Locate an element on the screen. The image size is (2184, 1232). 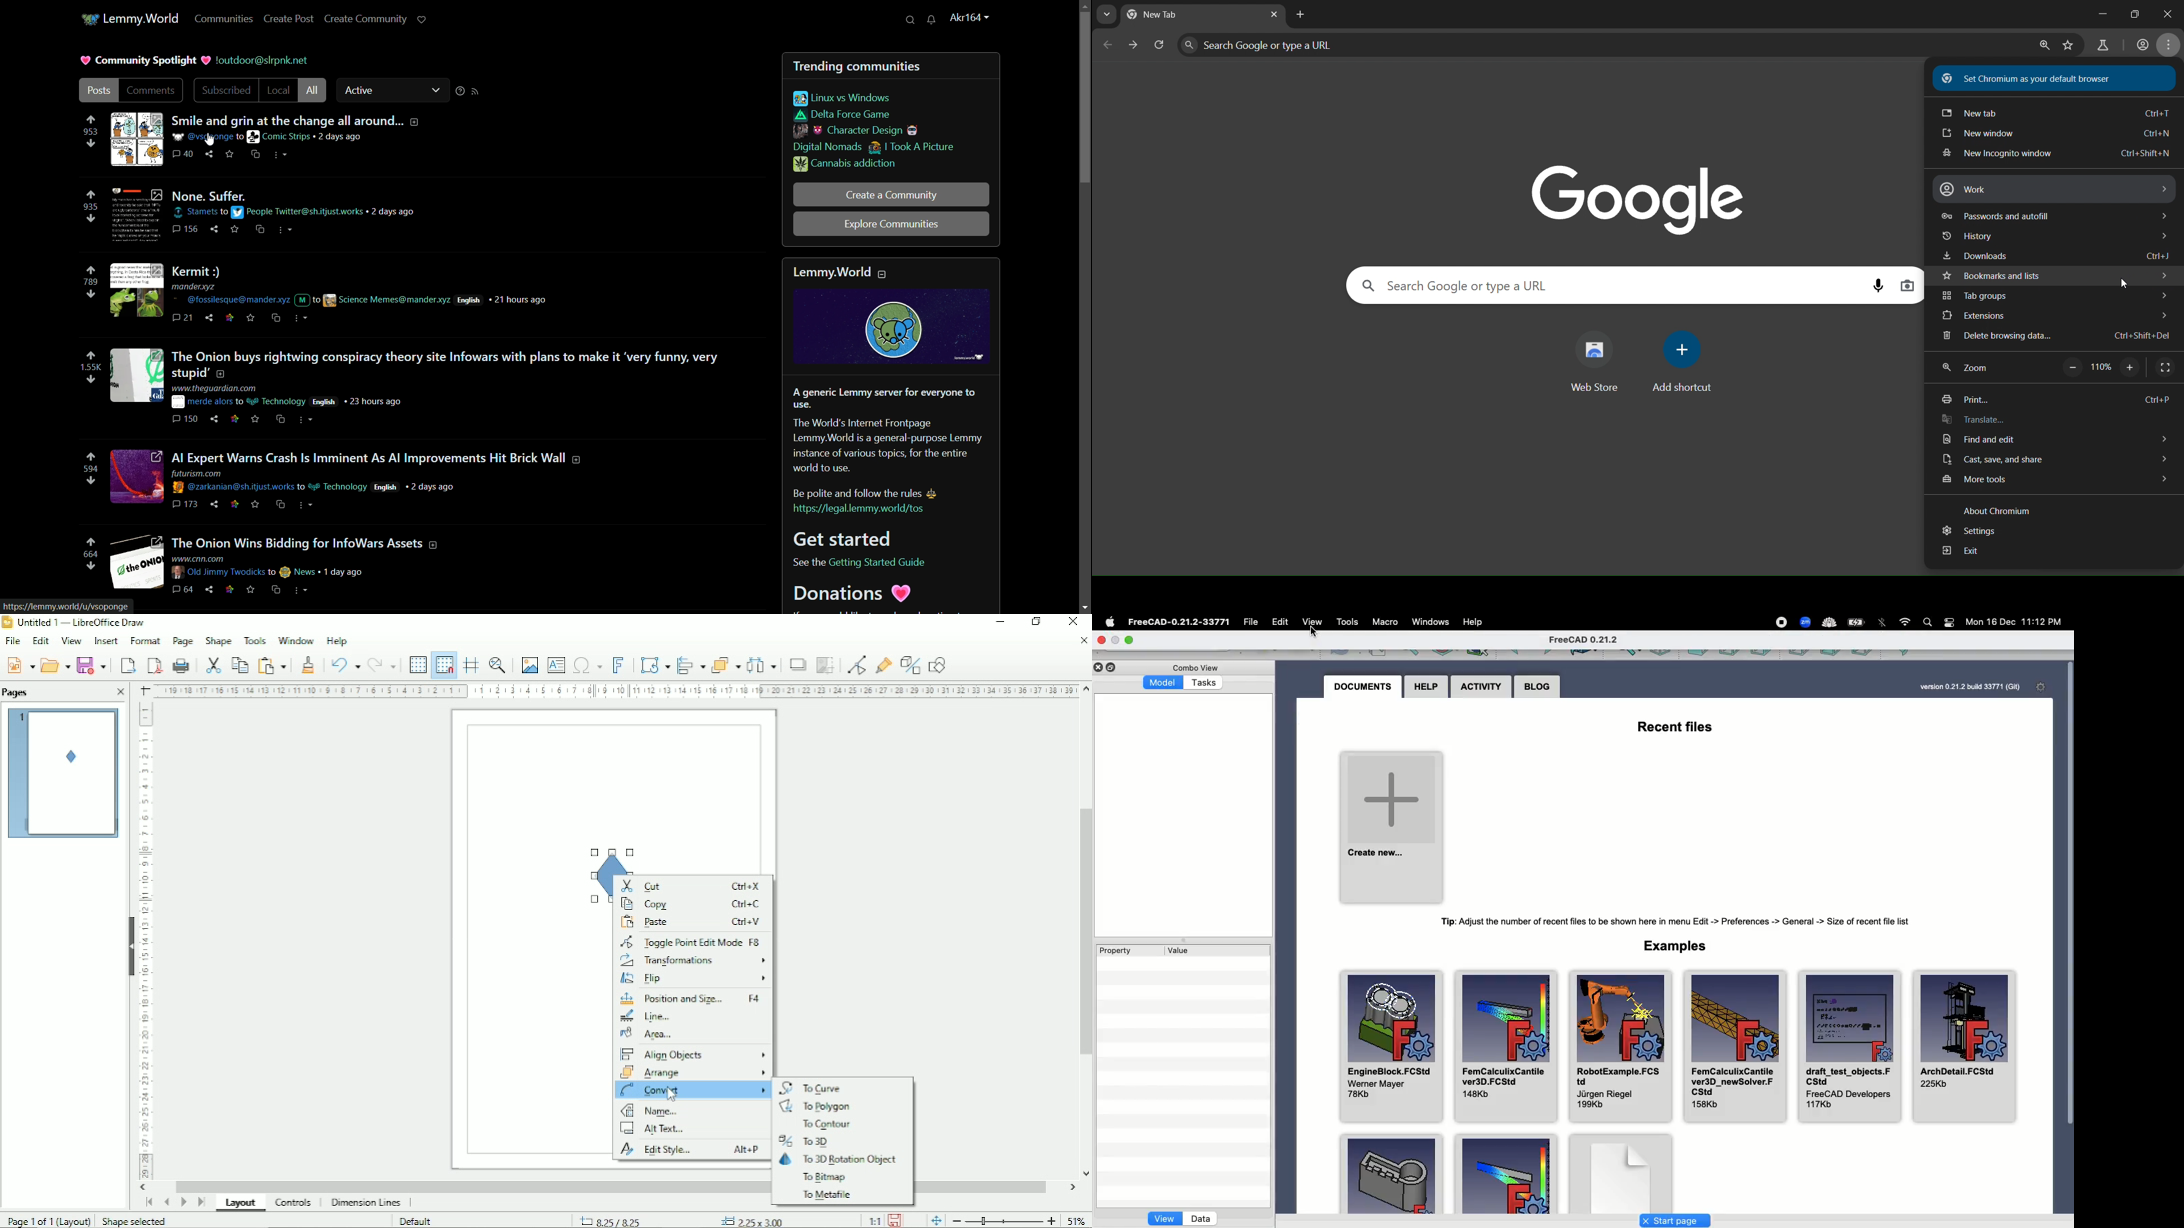
Display grid is located at coordinates (417, 663).